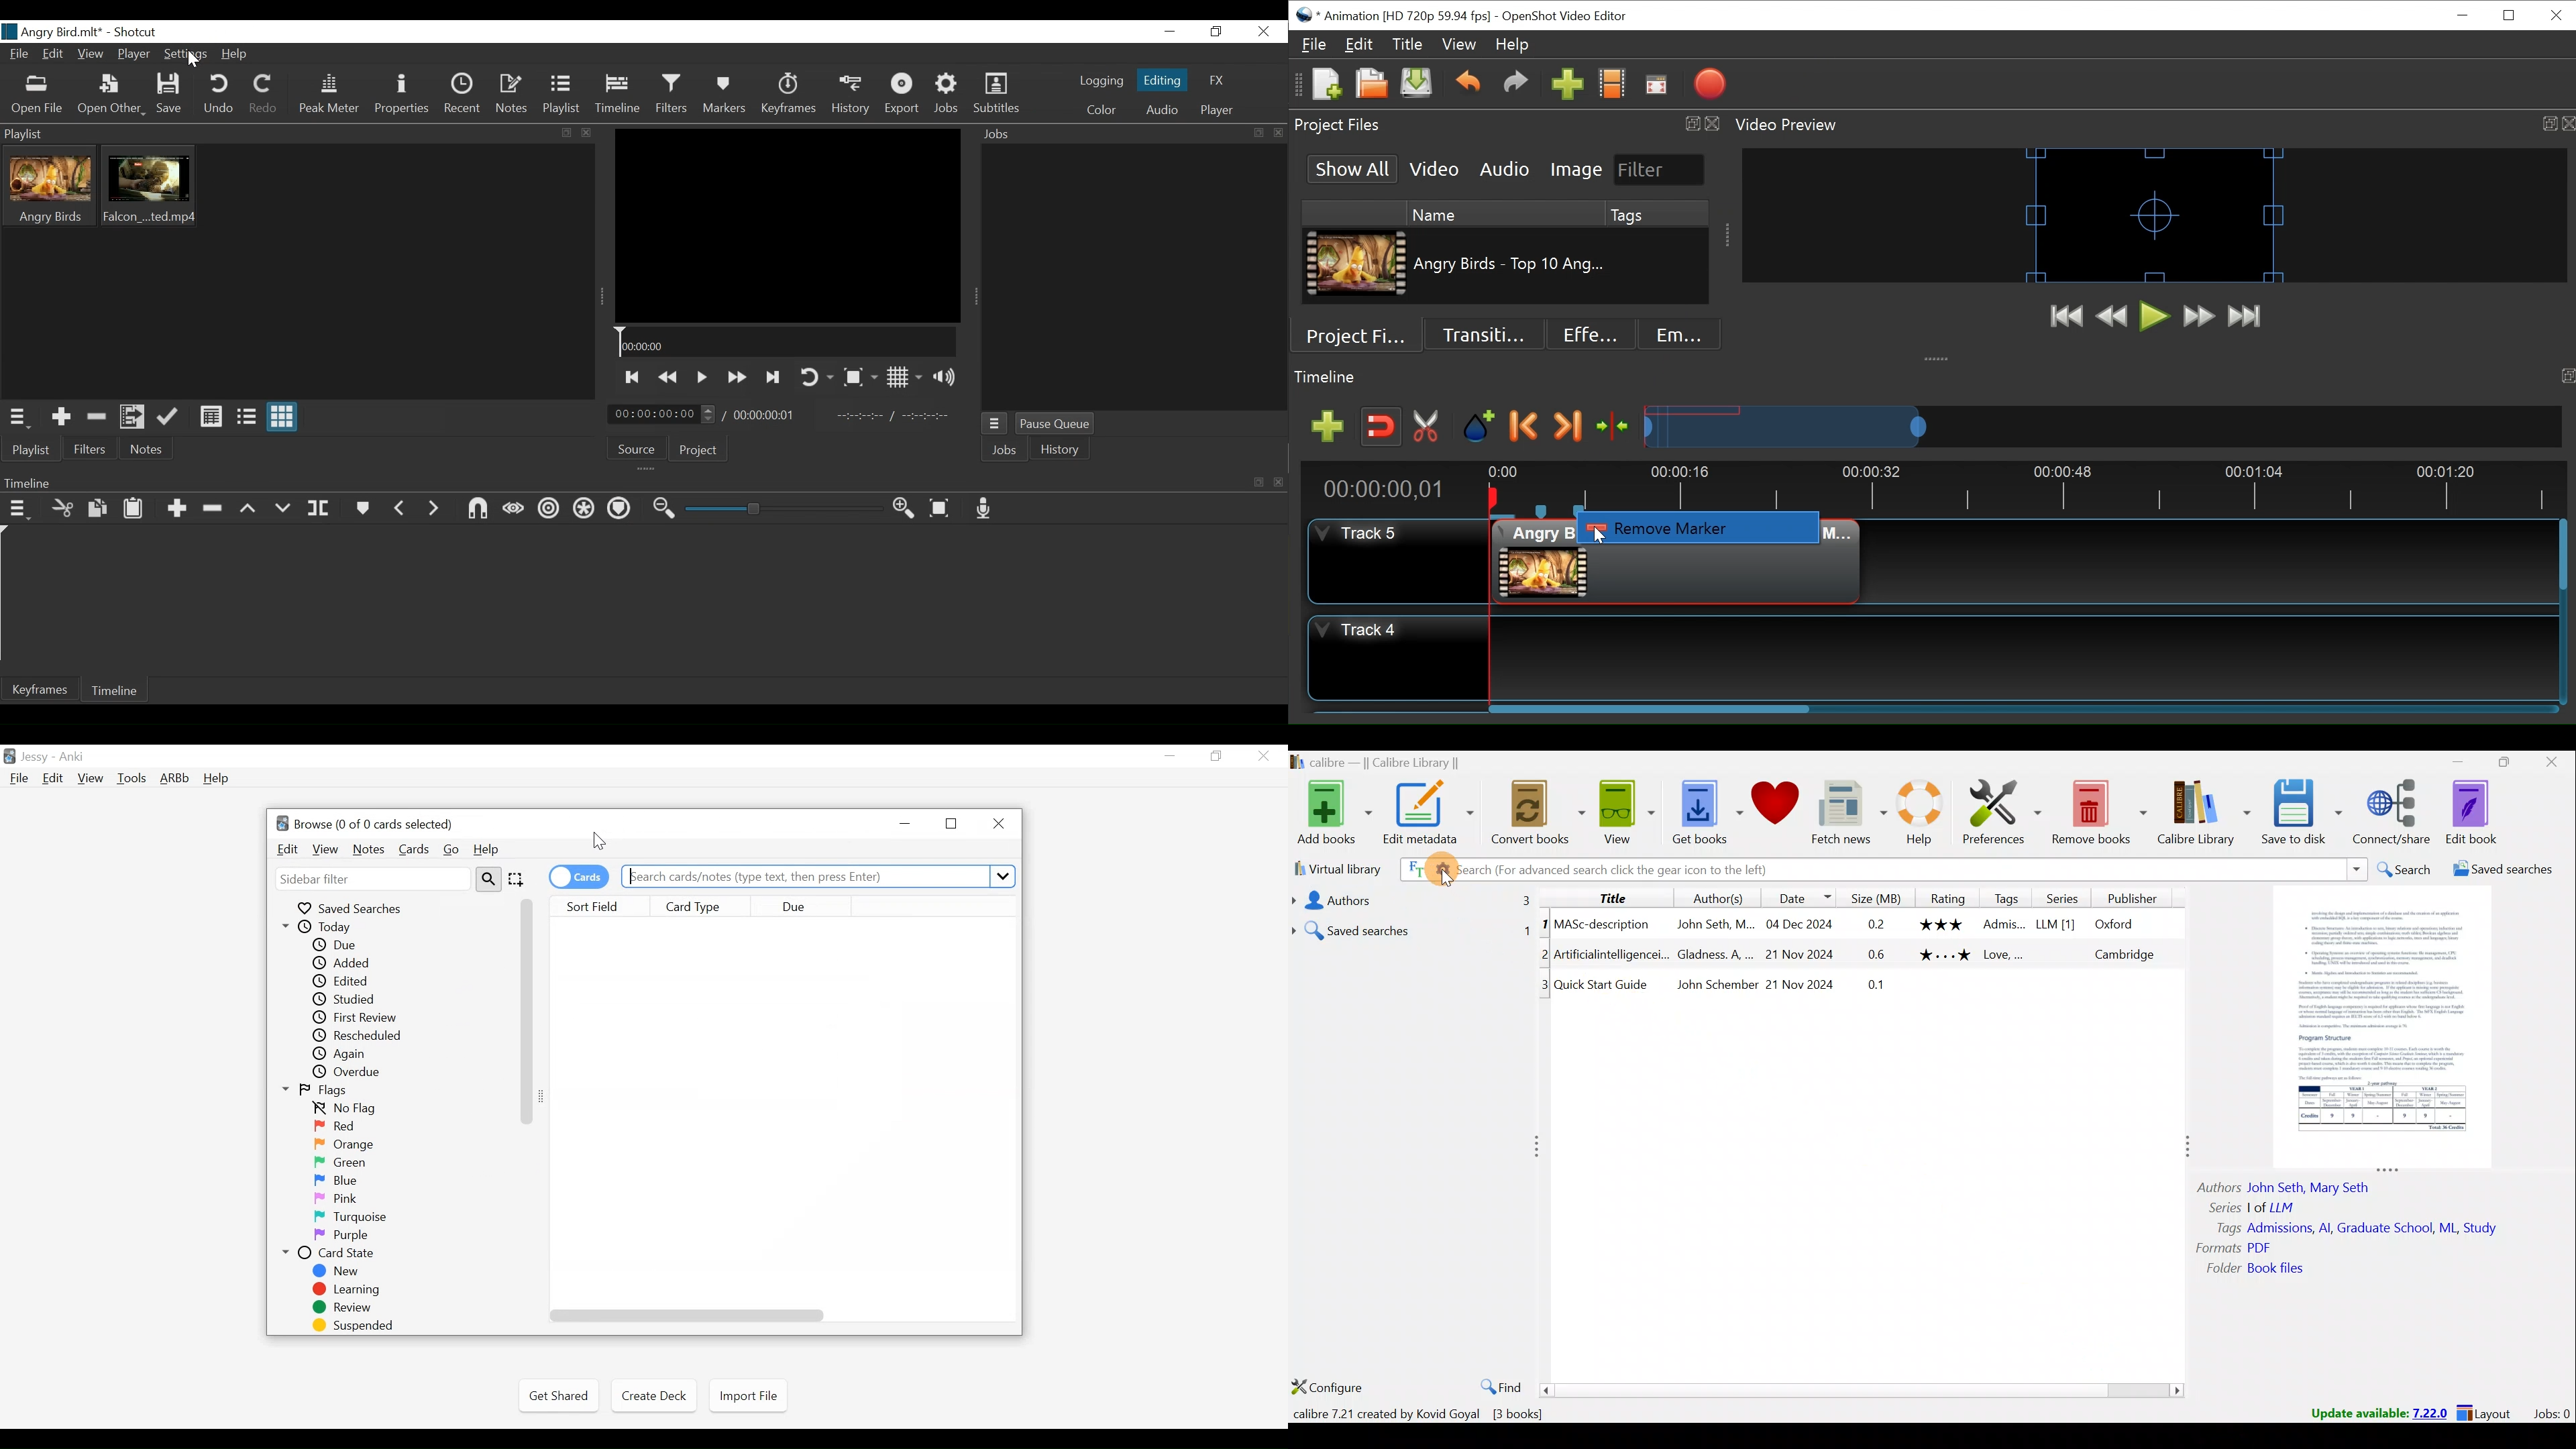 This screenshot has width=2576, height=1456. What do you see at coordinates (528, 1010) in the screenshot?
I see `Horizontal Scroll bar` at bounding box center [528, 1010].